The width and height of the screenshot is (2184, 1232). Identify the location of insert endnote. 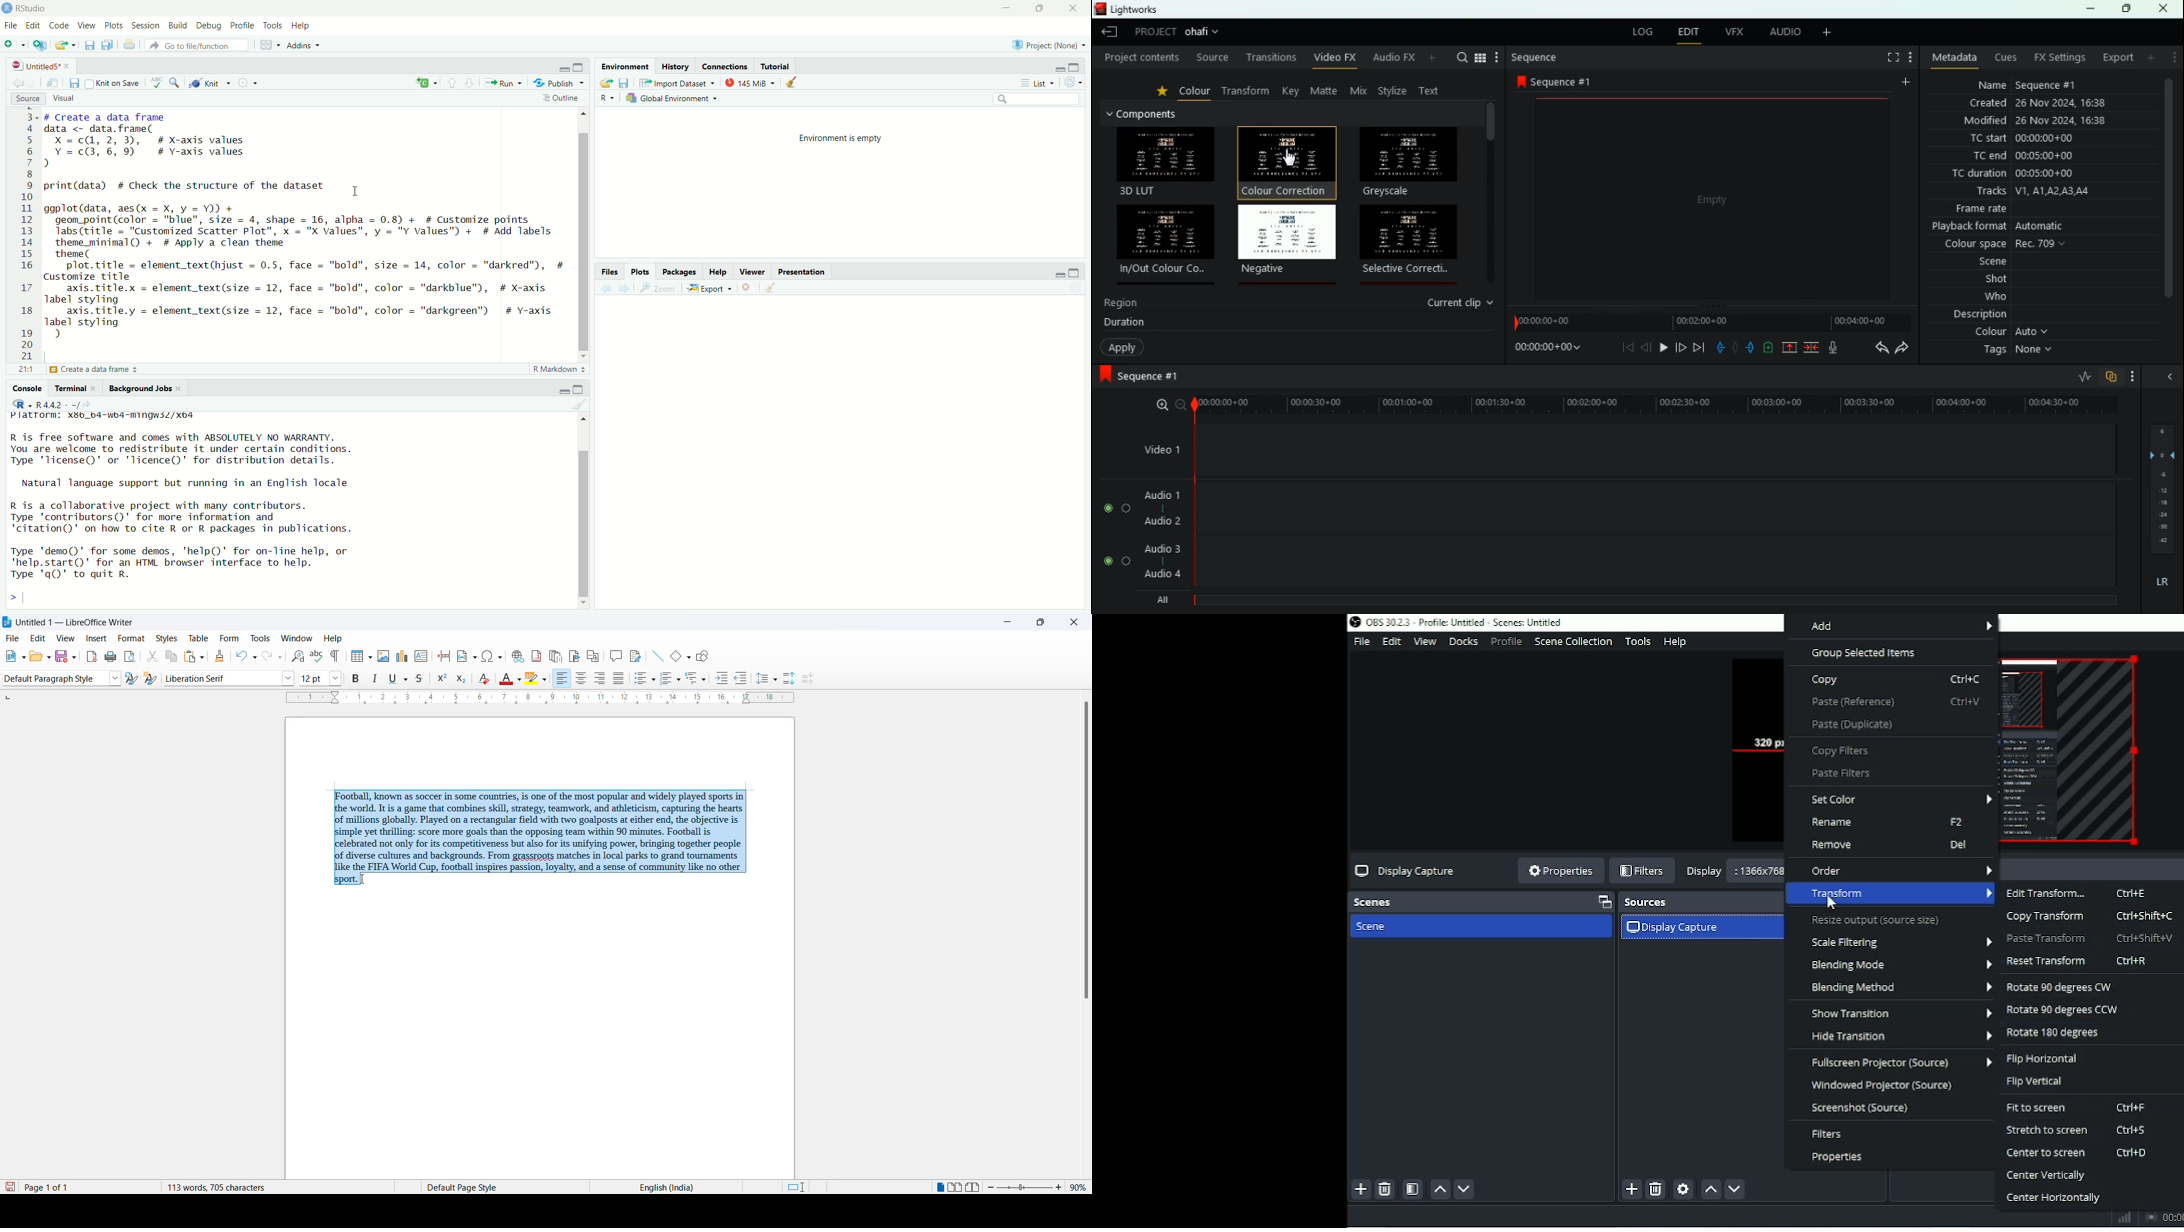
(556, 654).